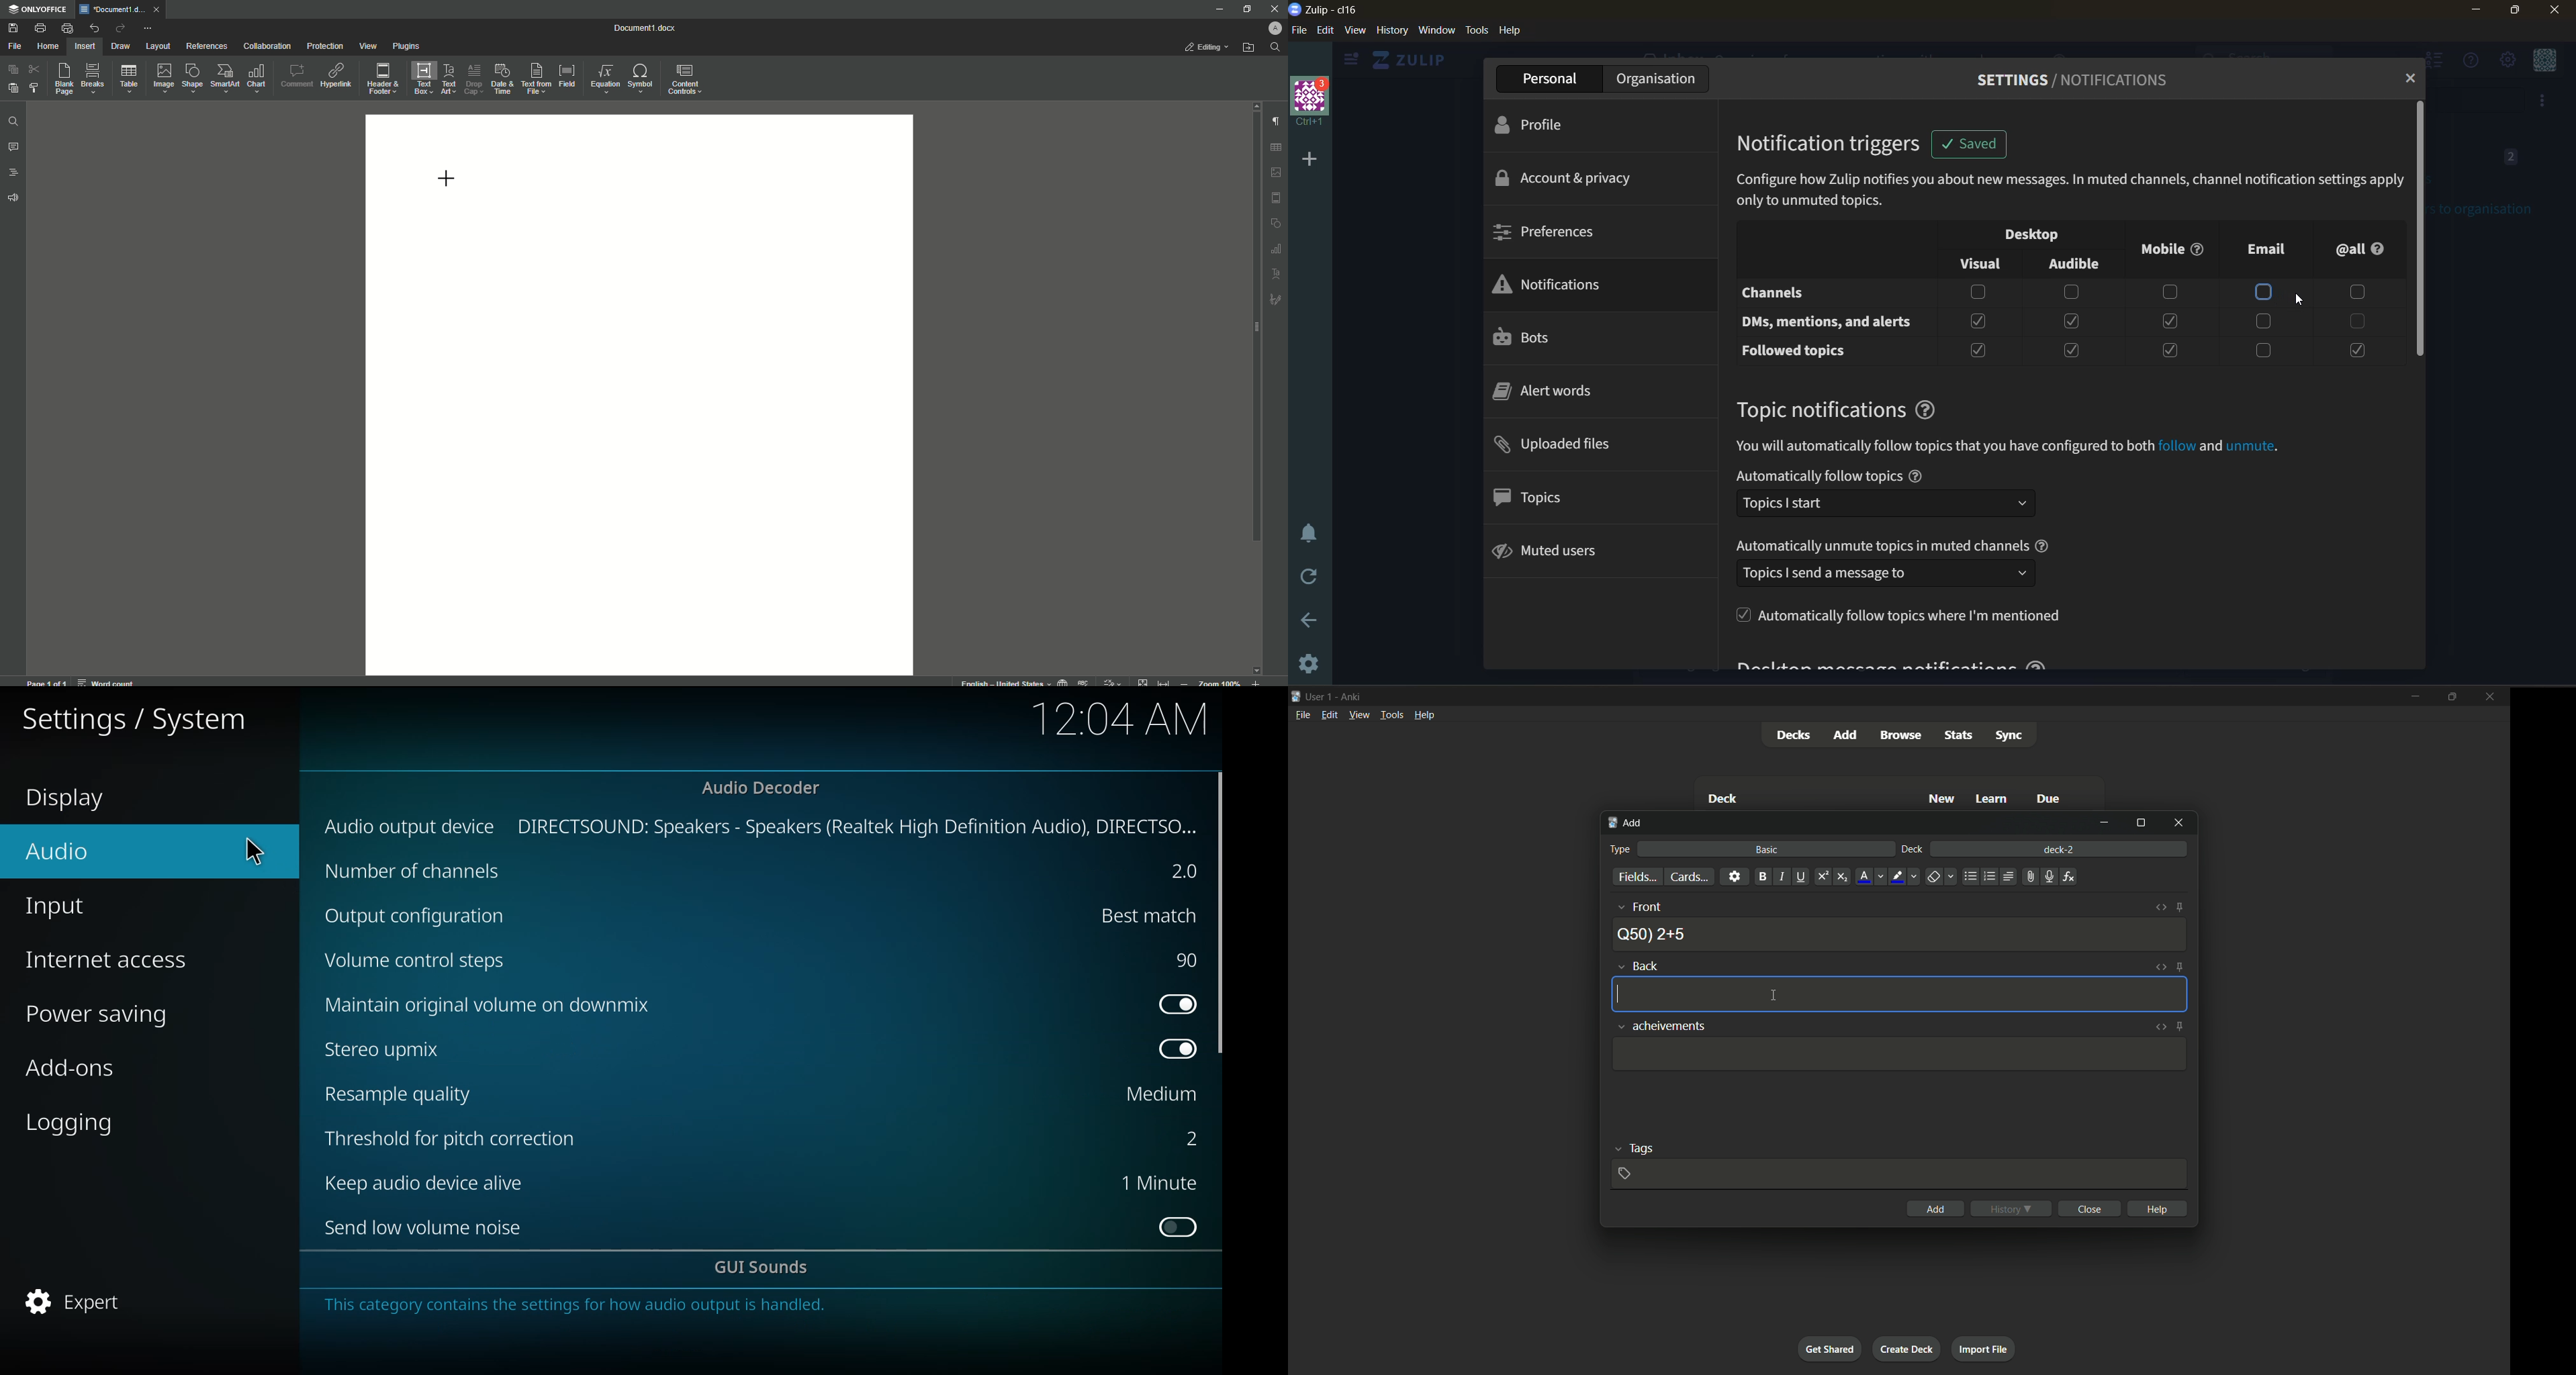 The height and width of the screenshot is (1400, 2576). Describe the element at coordinates (2169, 291) in the screenshot. I see `checkbox` at that location.